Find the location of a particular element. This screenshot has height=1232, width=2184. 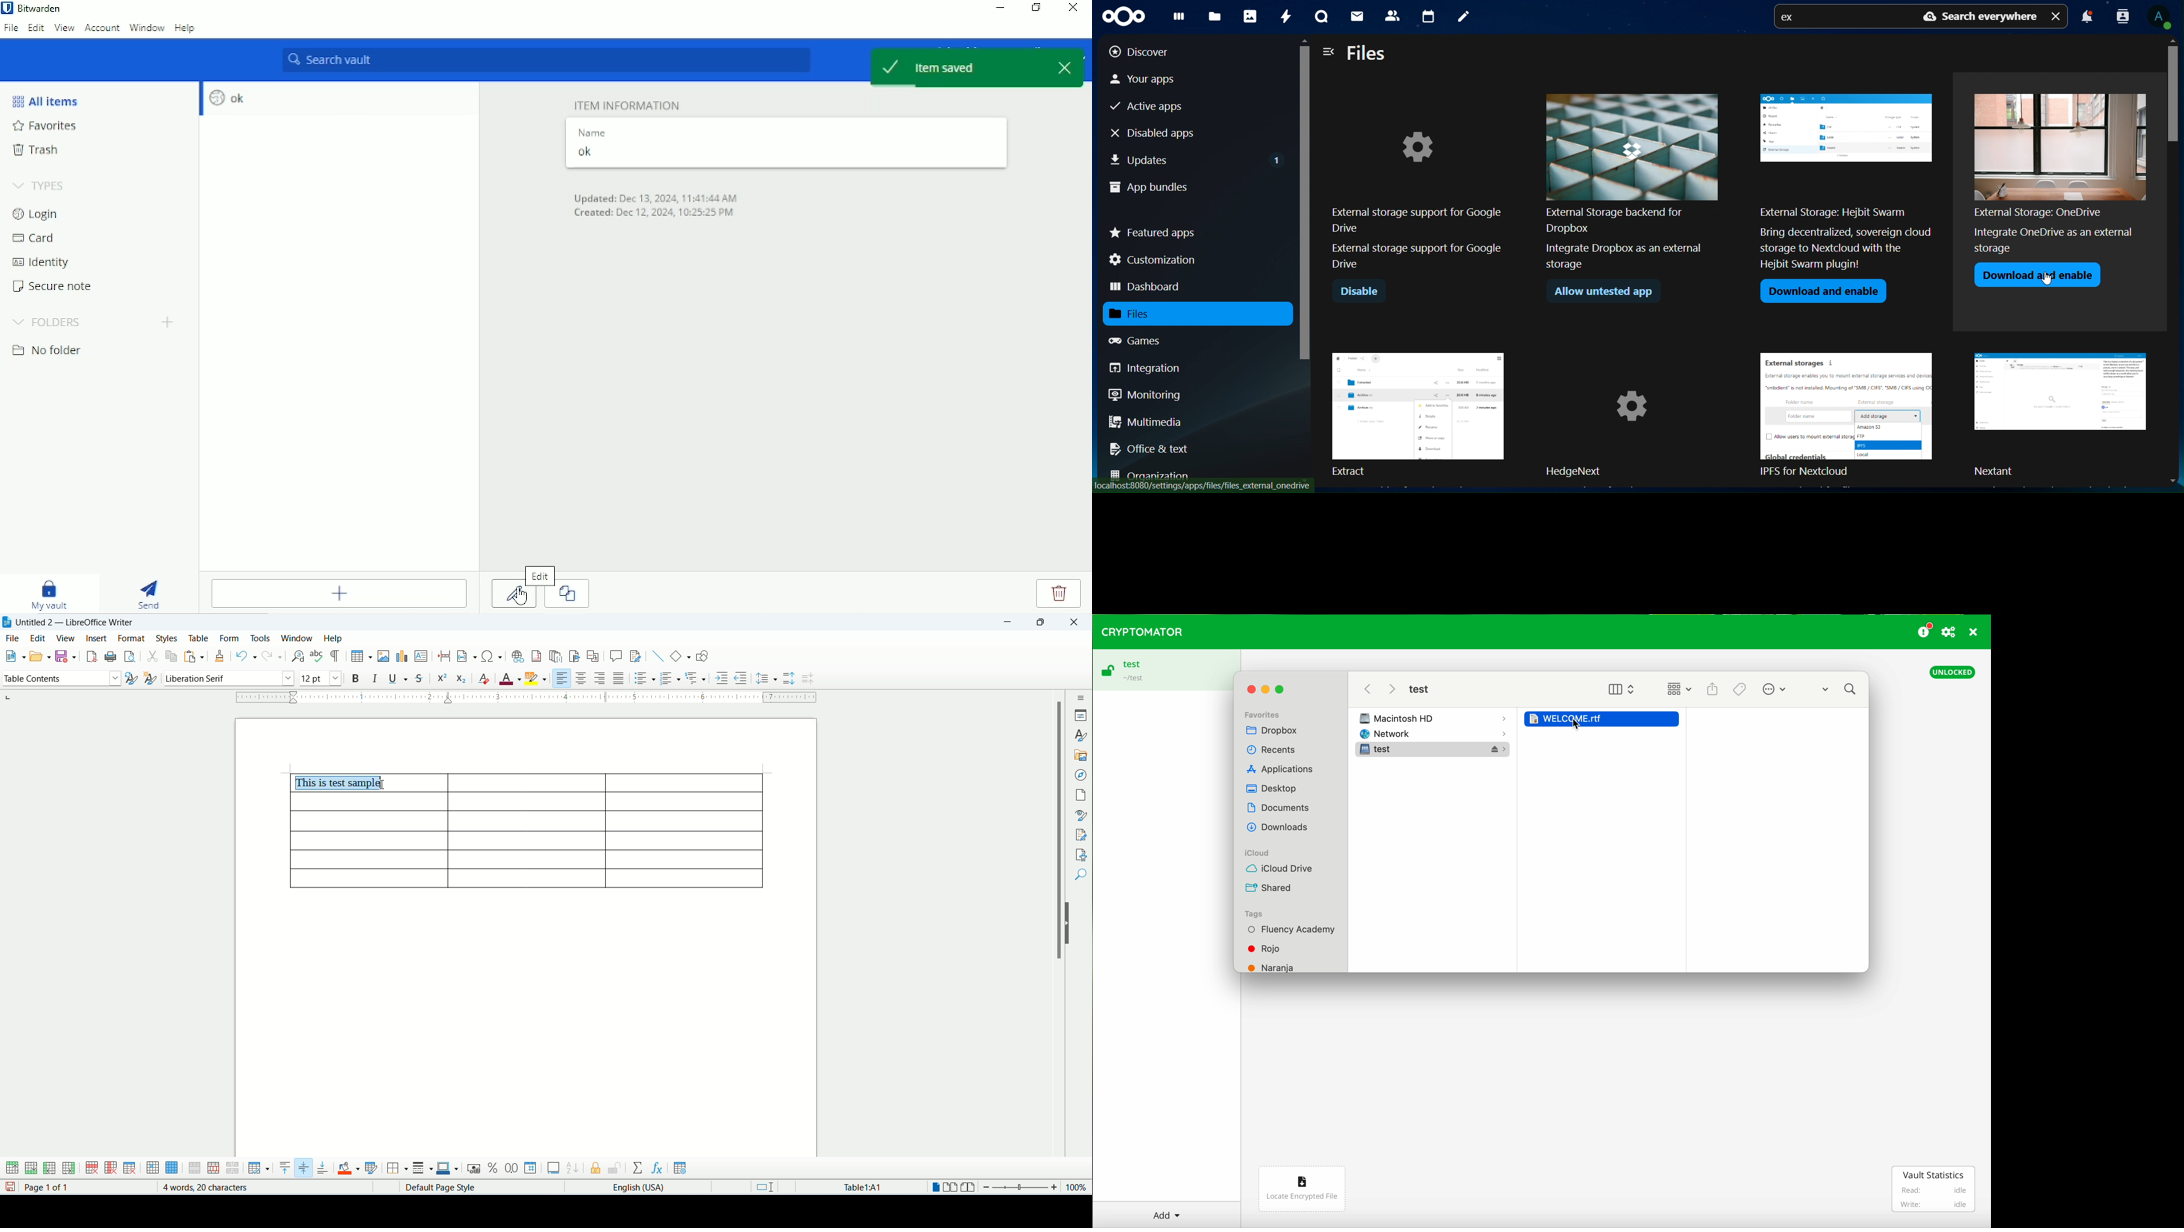

increase paragraph spacing is located at coordinates (790, 679).